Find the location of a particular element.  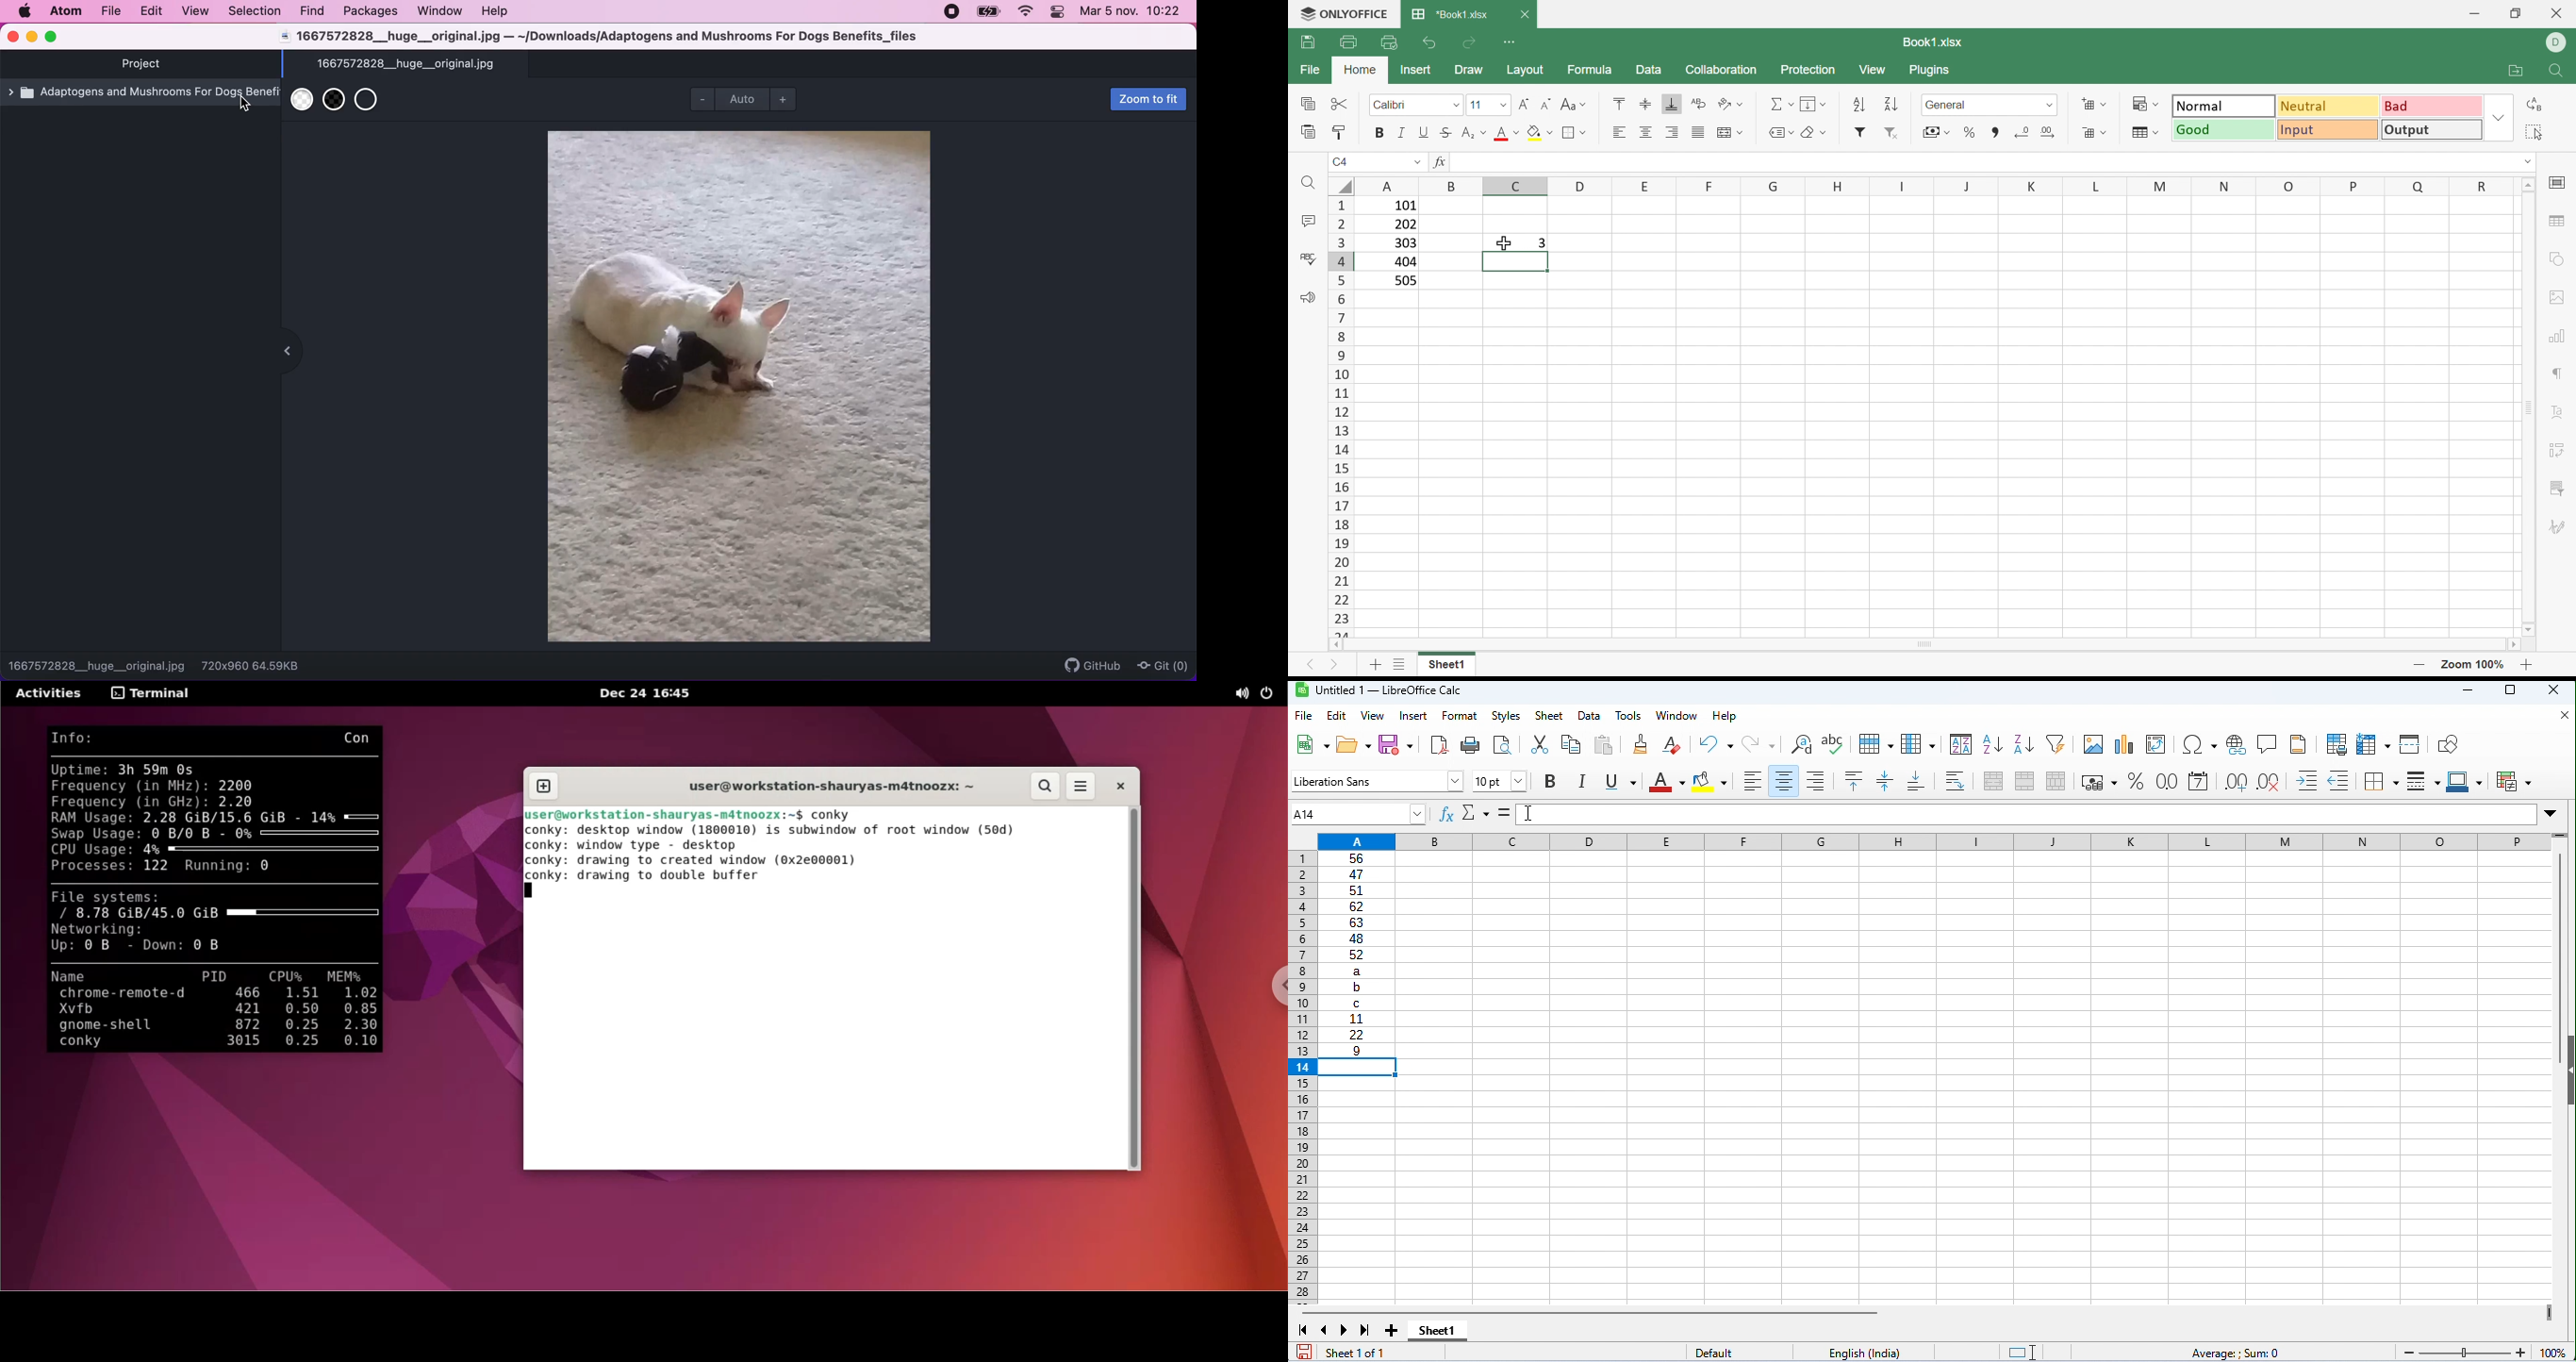

52 is located at coordinates (1357, 955).